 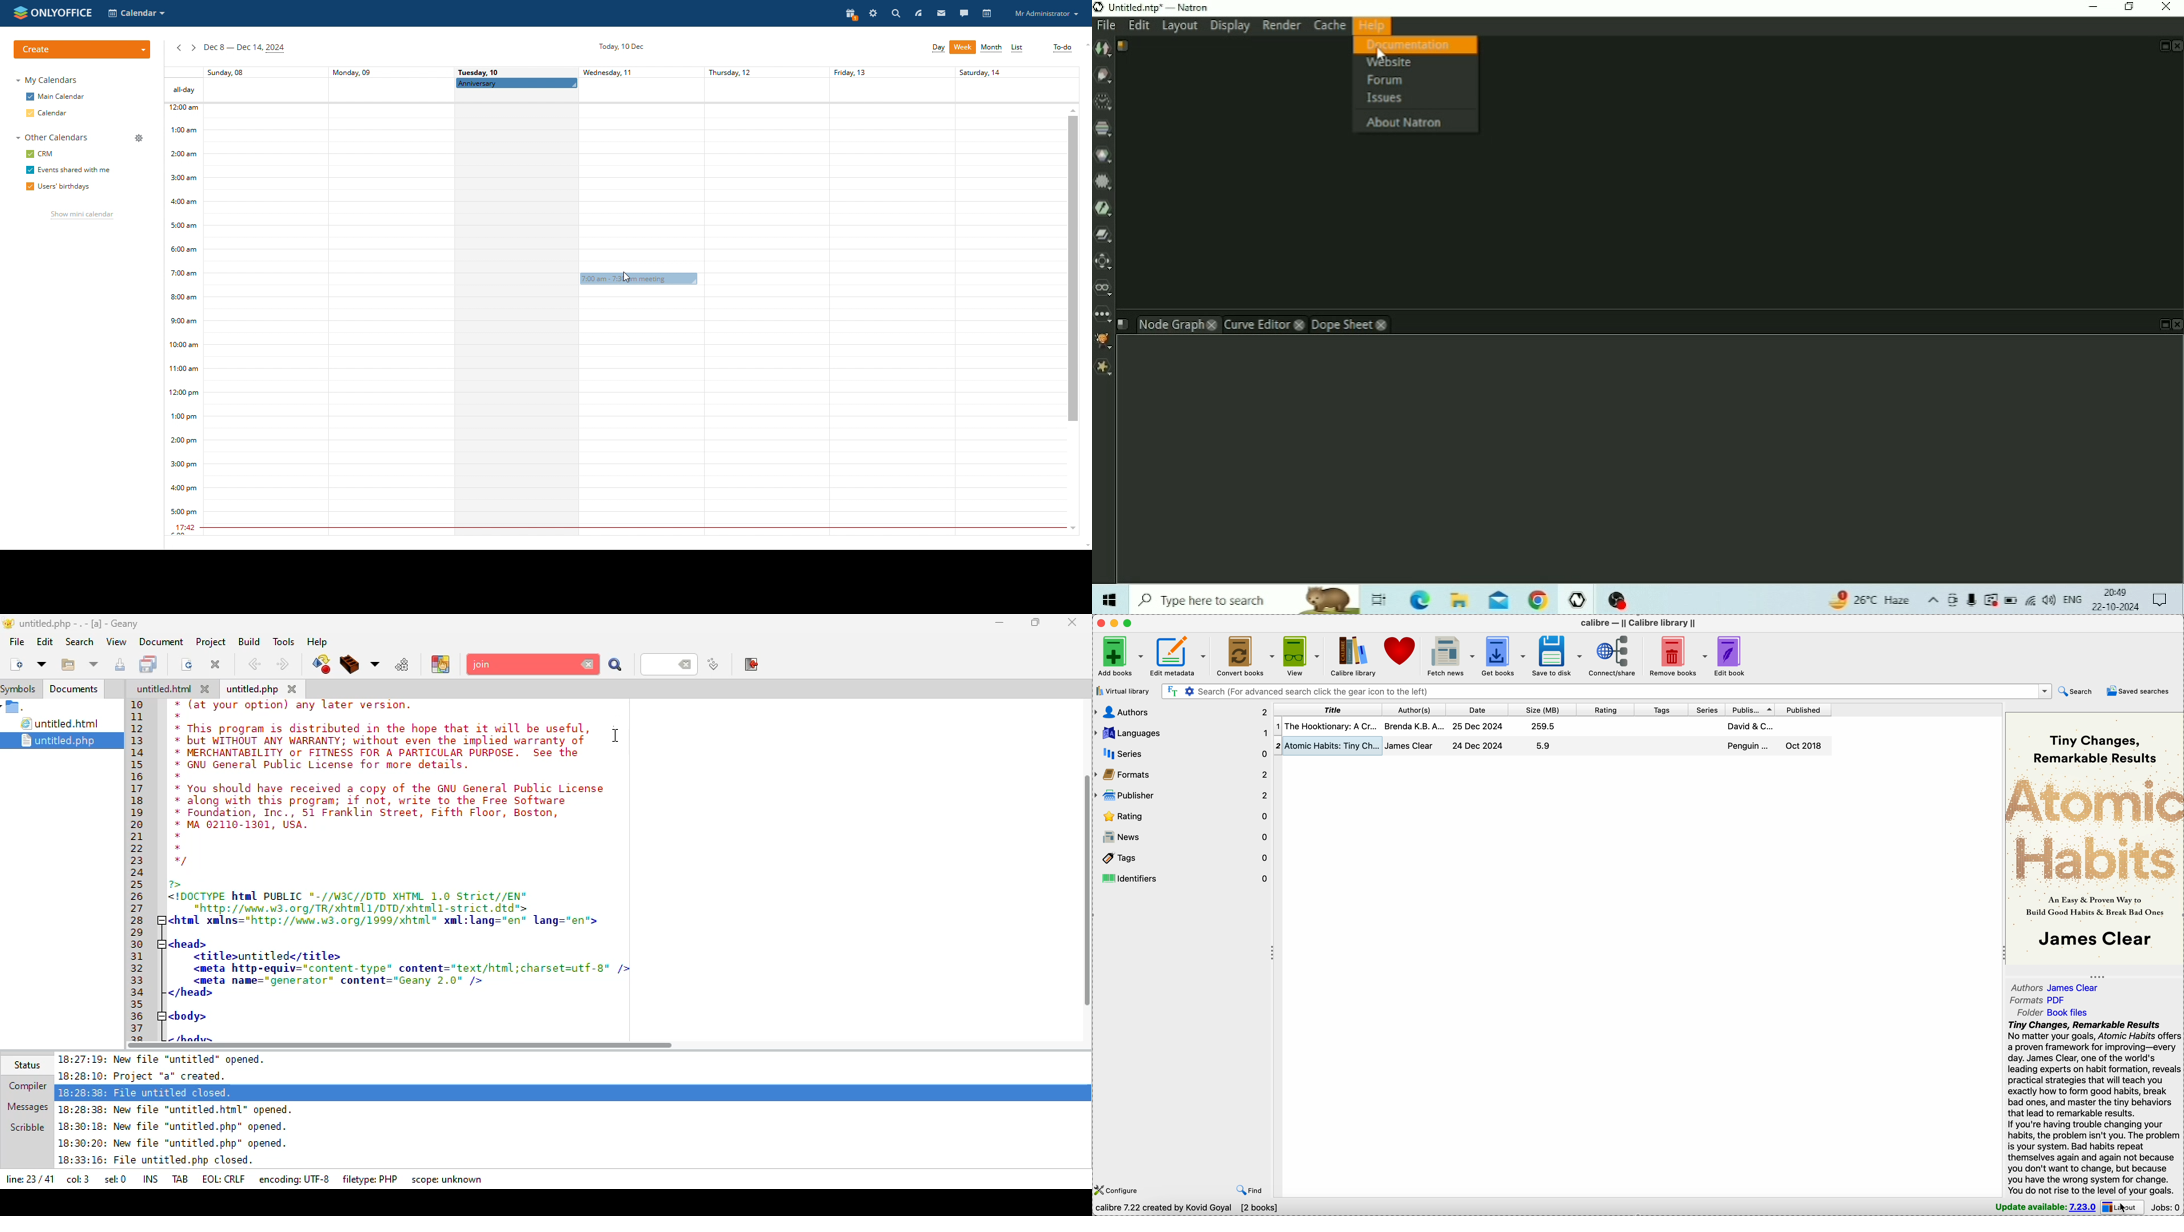 I want to click on 5.9, so click(x=1543, y=746).